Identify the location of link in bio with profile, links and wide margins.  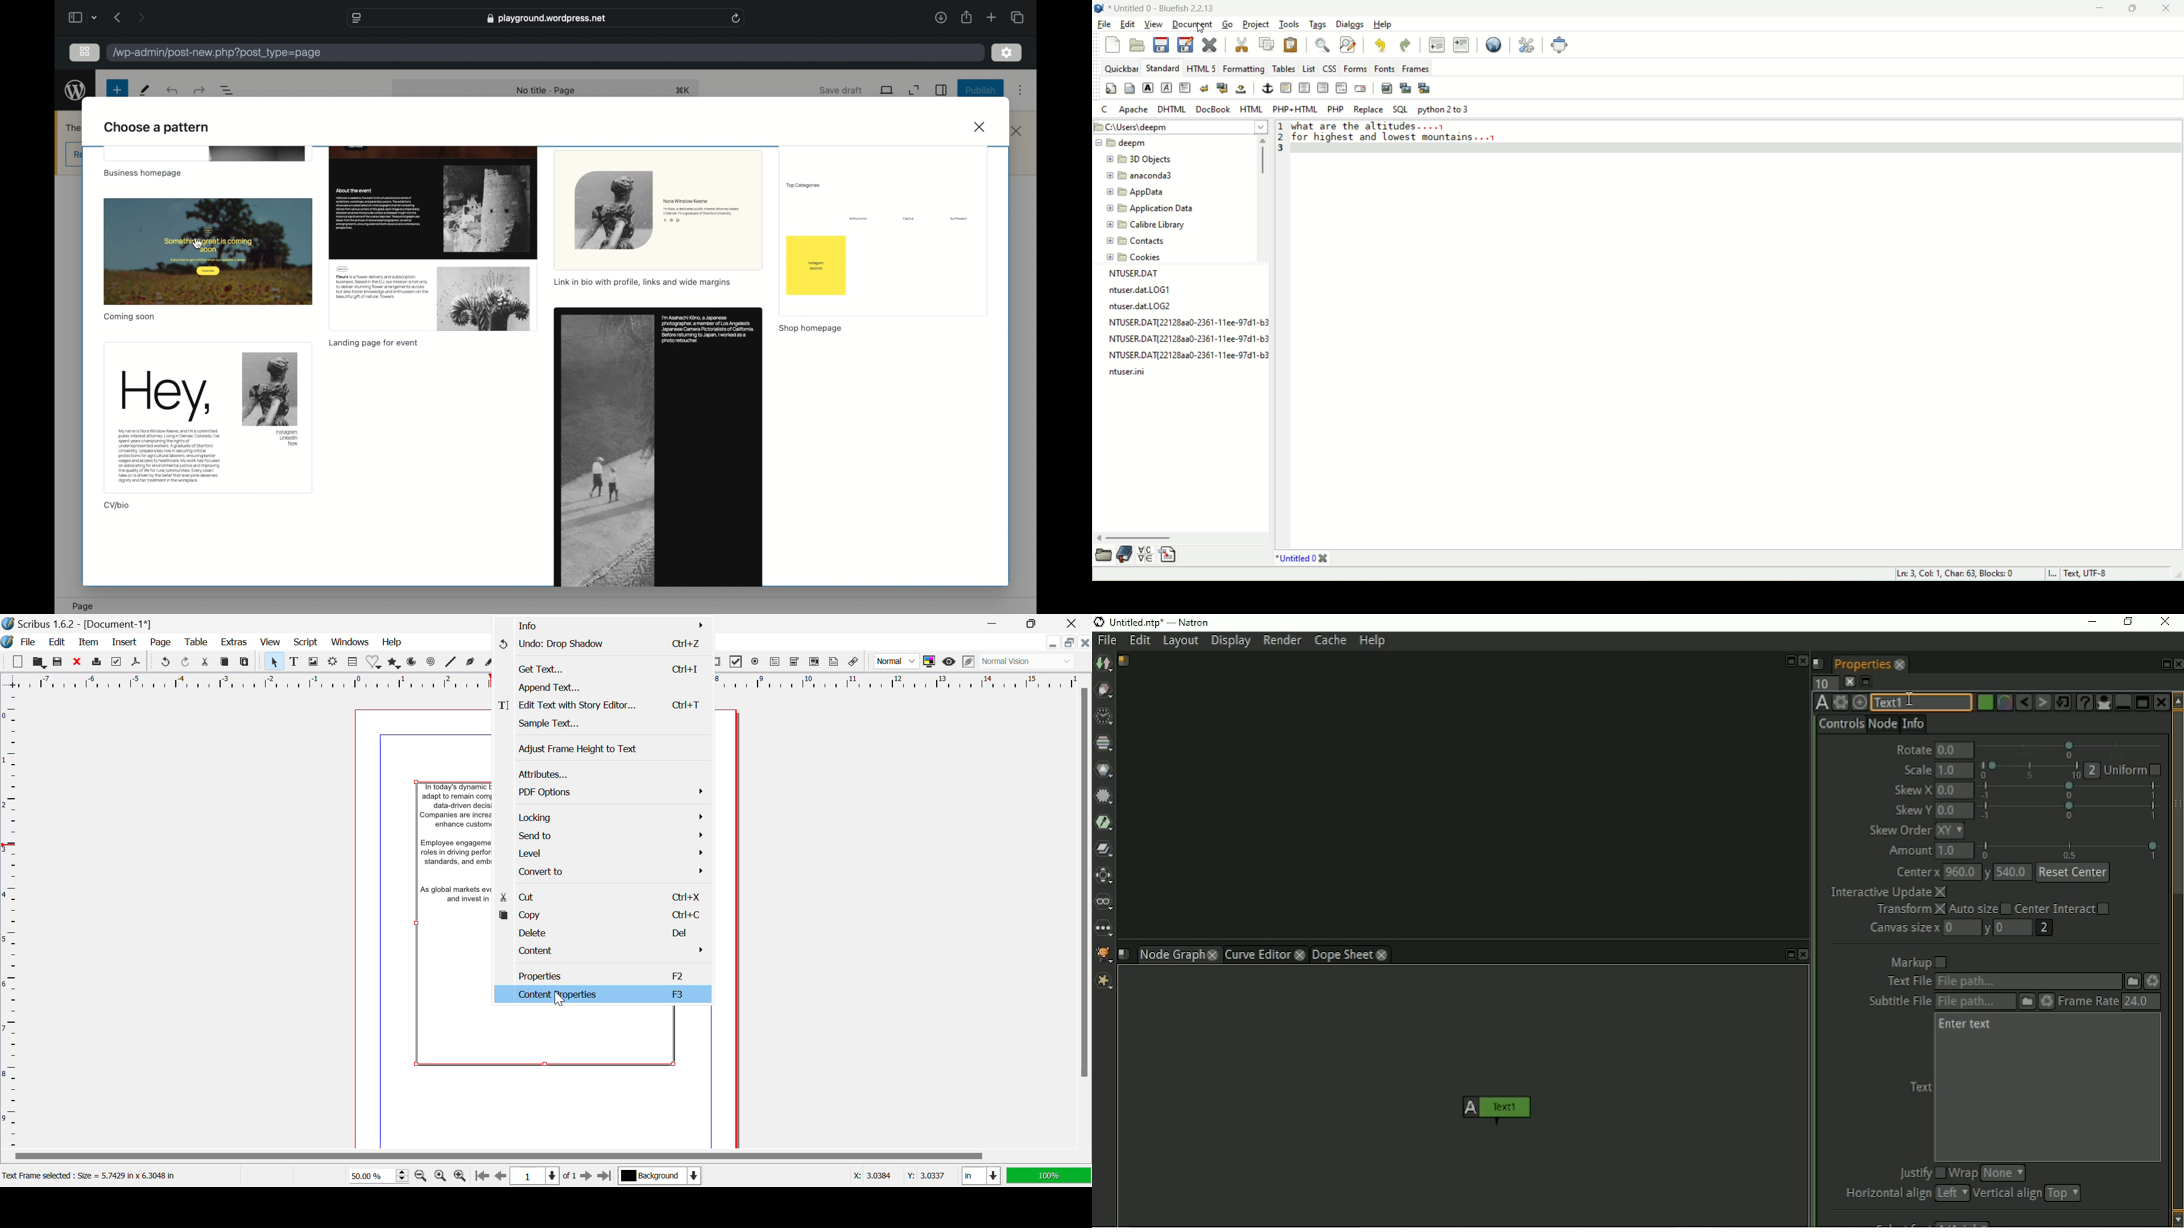
(645, 282).